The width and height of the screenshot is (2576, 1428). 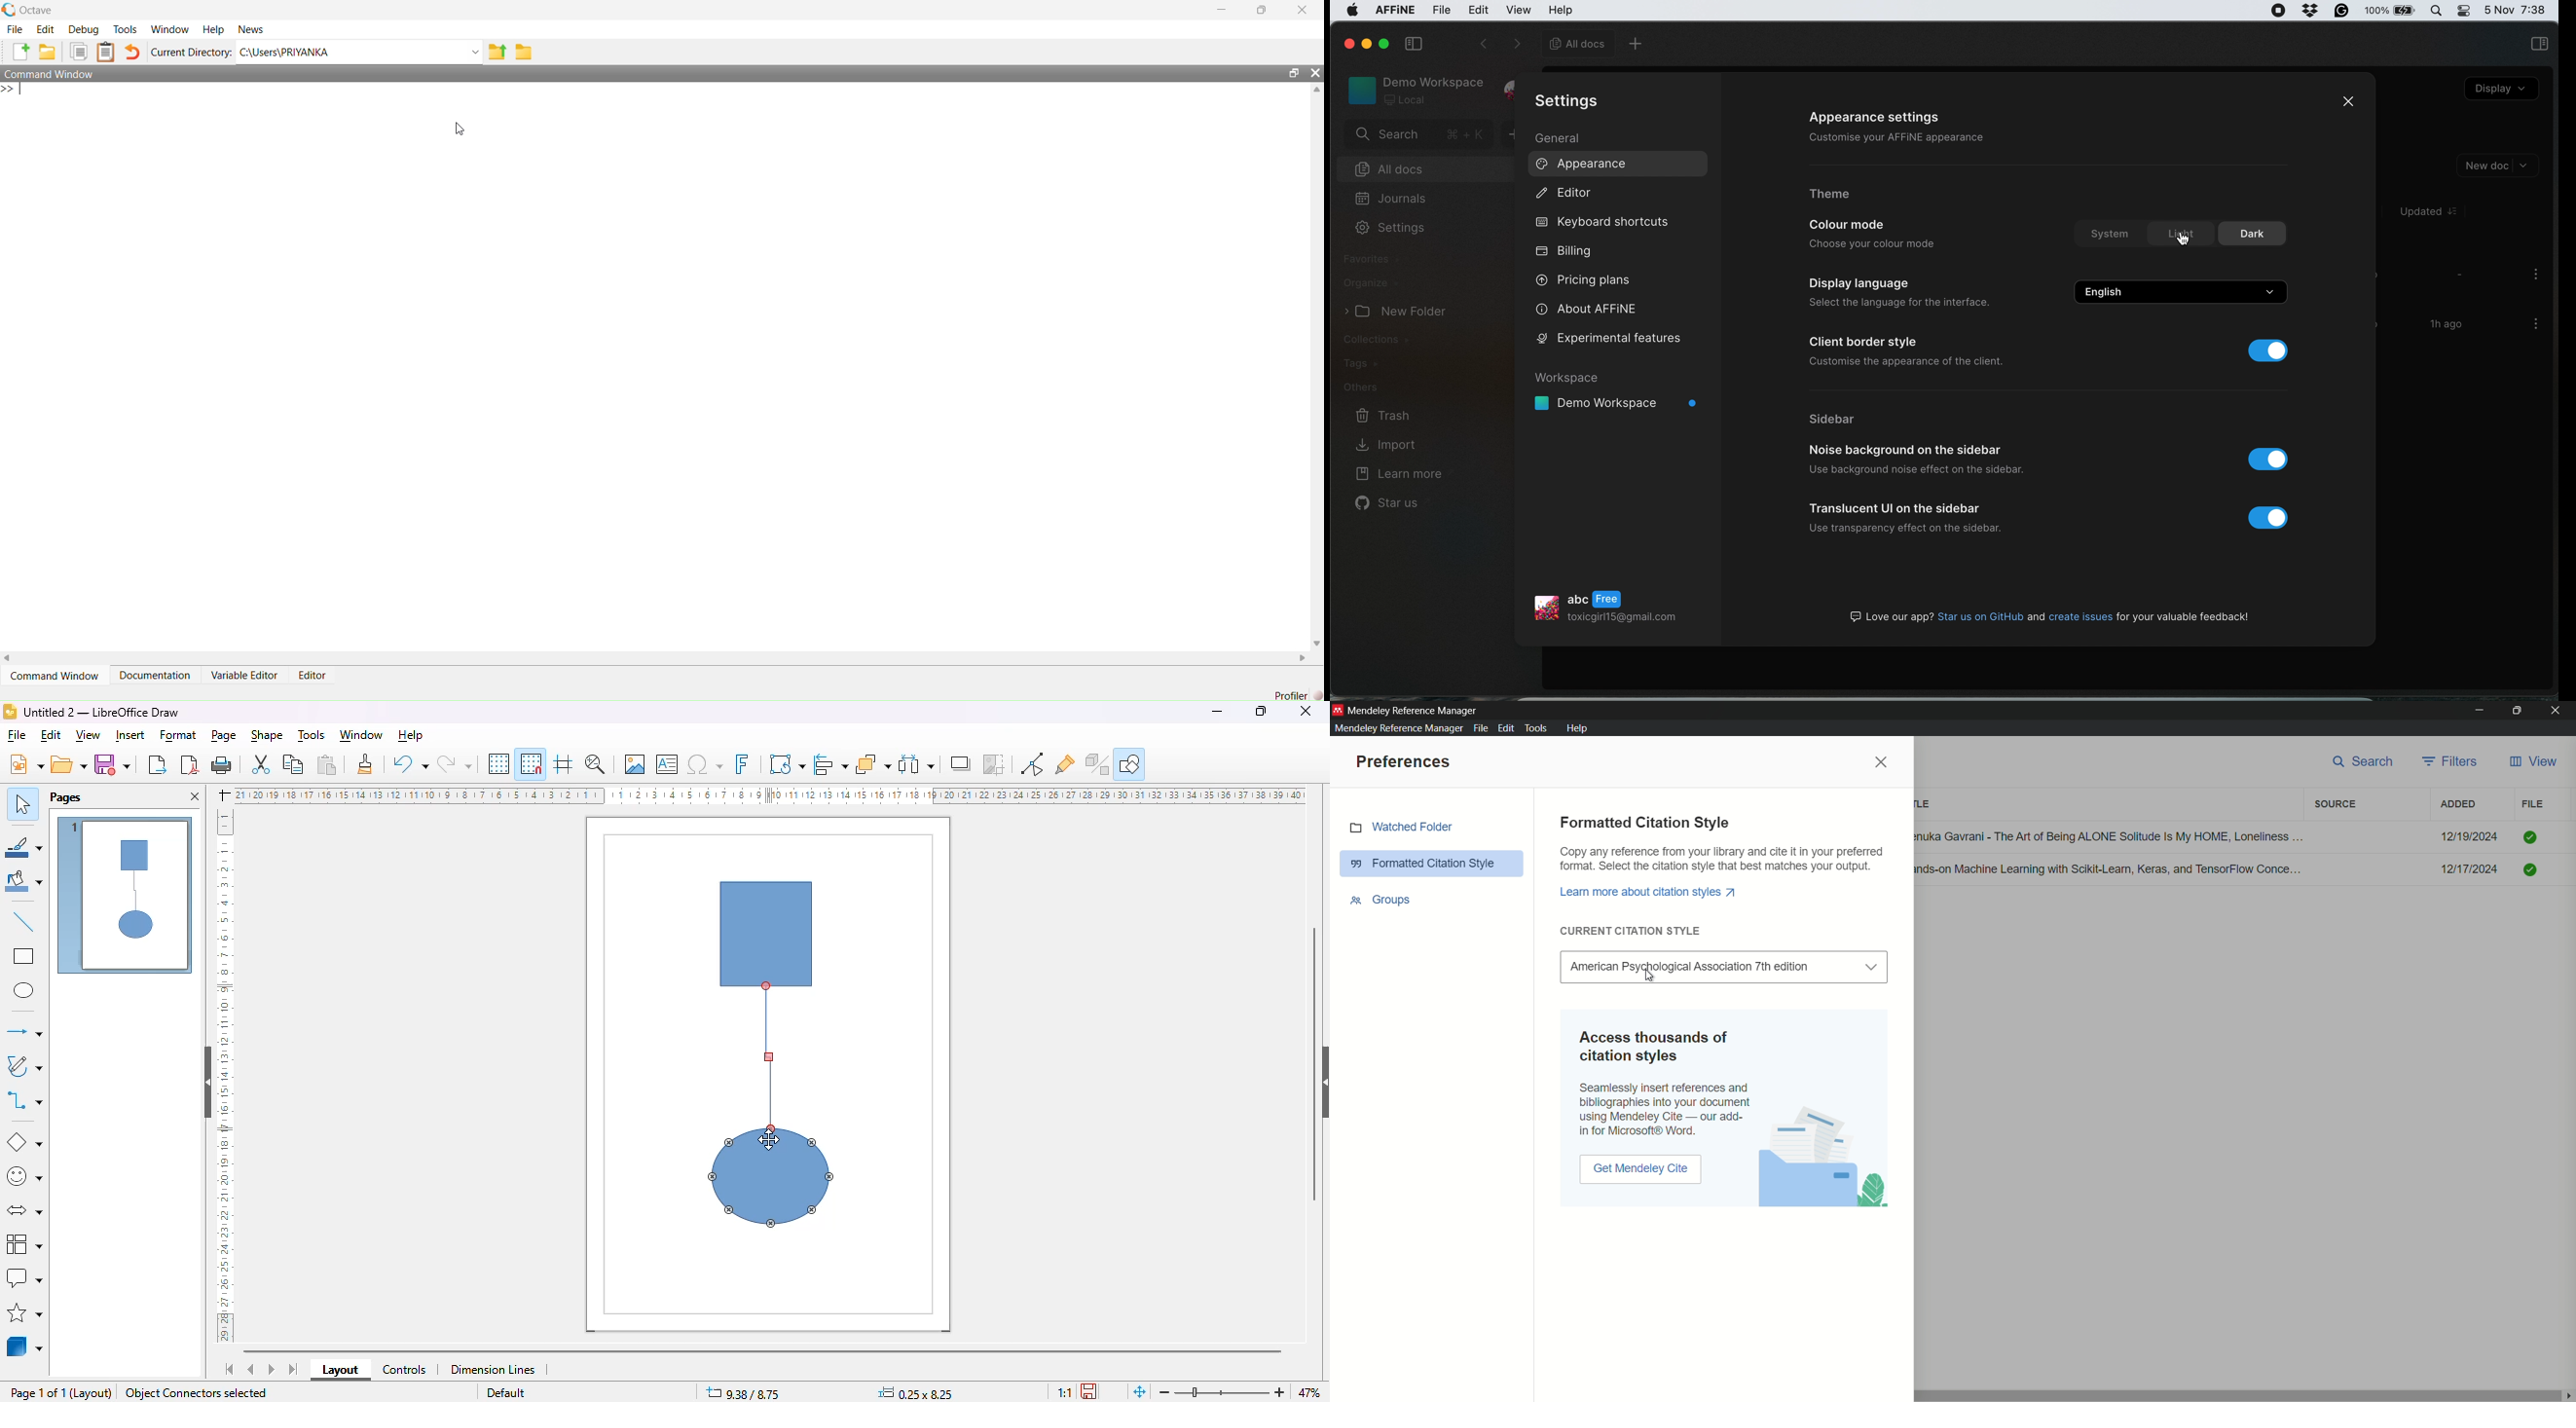 What do you see at coordinates (361, 735) in the screenshot?
I see `window` at bounding box center [361, 735].